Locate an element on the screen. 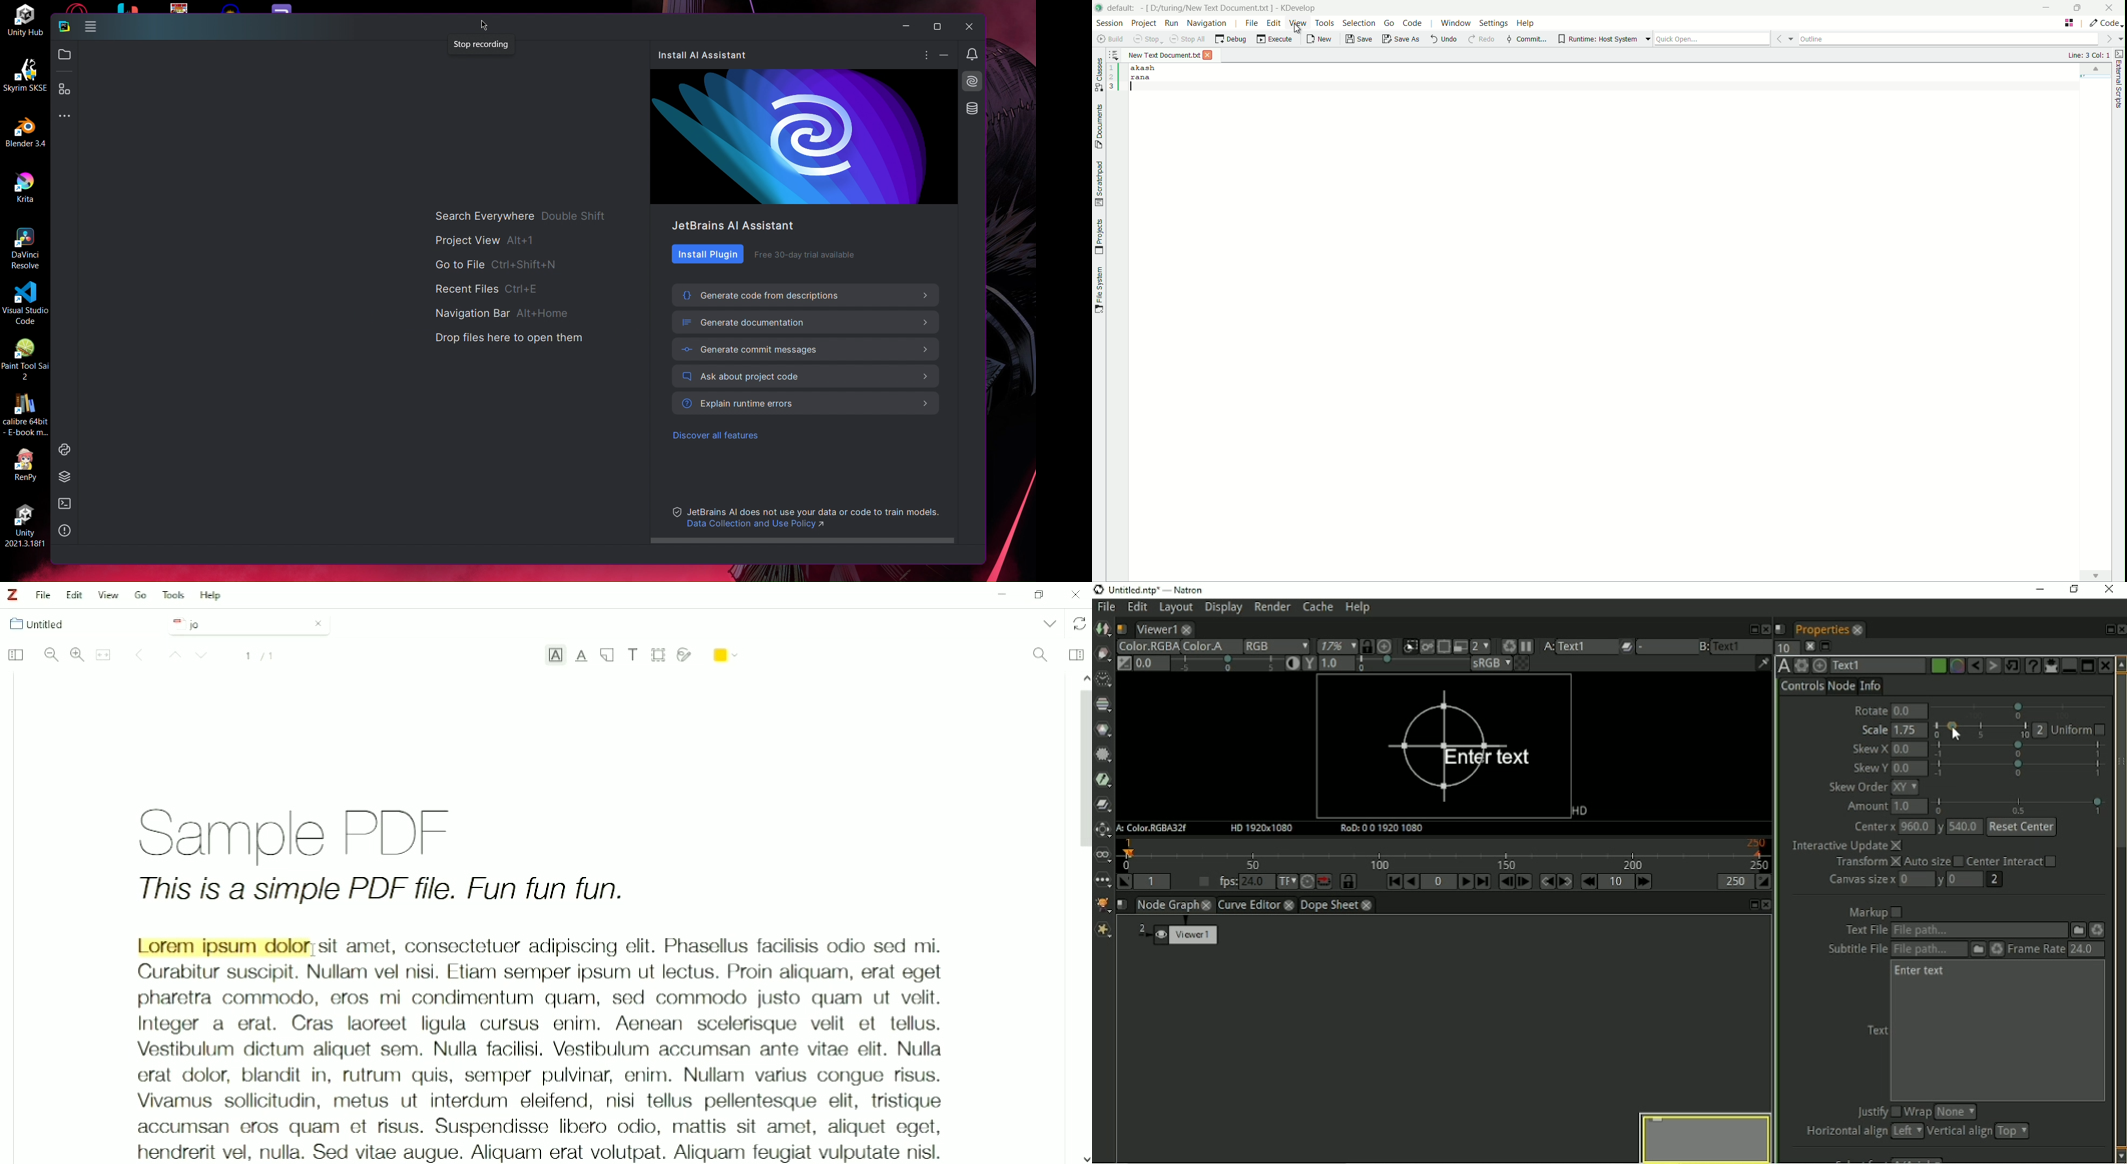 This screenshot has width=2128, height=1176. List all tabs is located at coordinates (1048, 623).